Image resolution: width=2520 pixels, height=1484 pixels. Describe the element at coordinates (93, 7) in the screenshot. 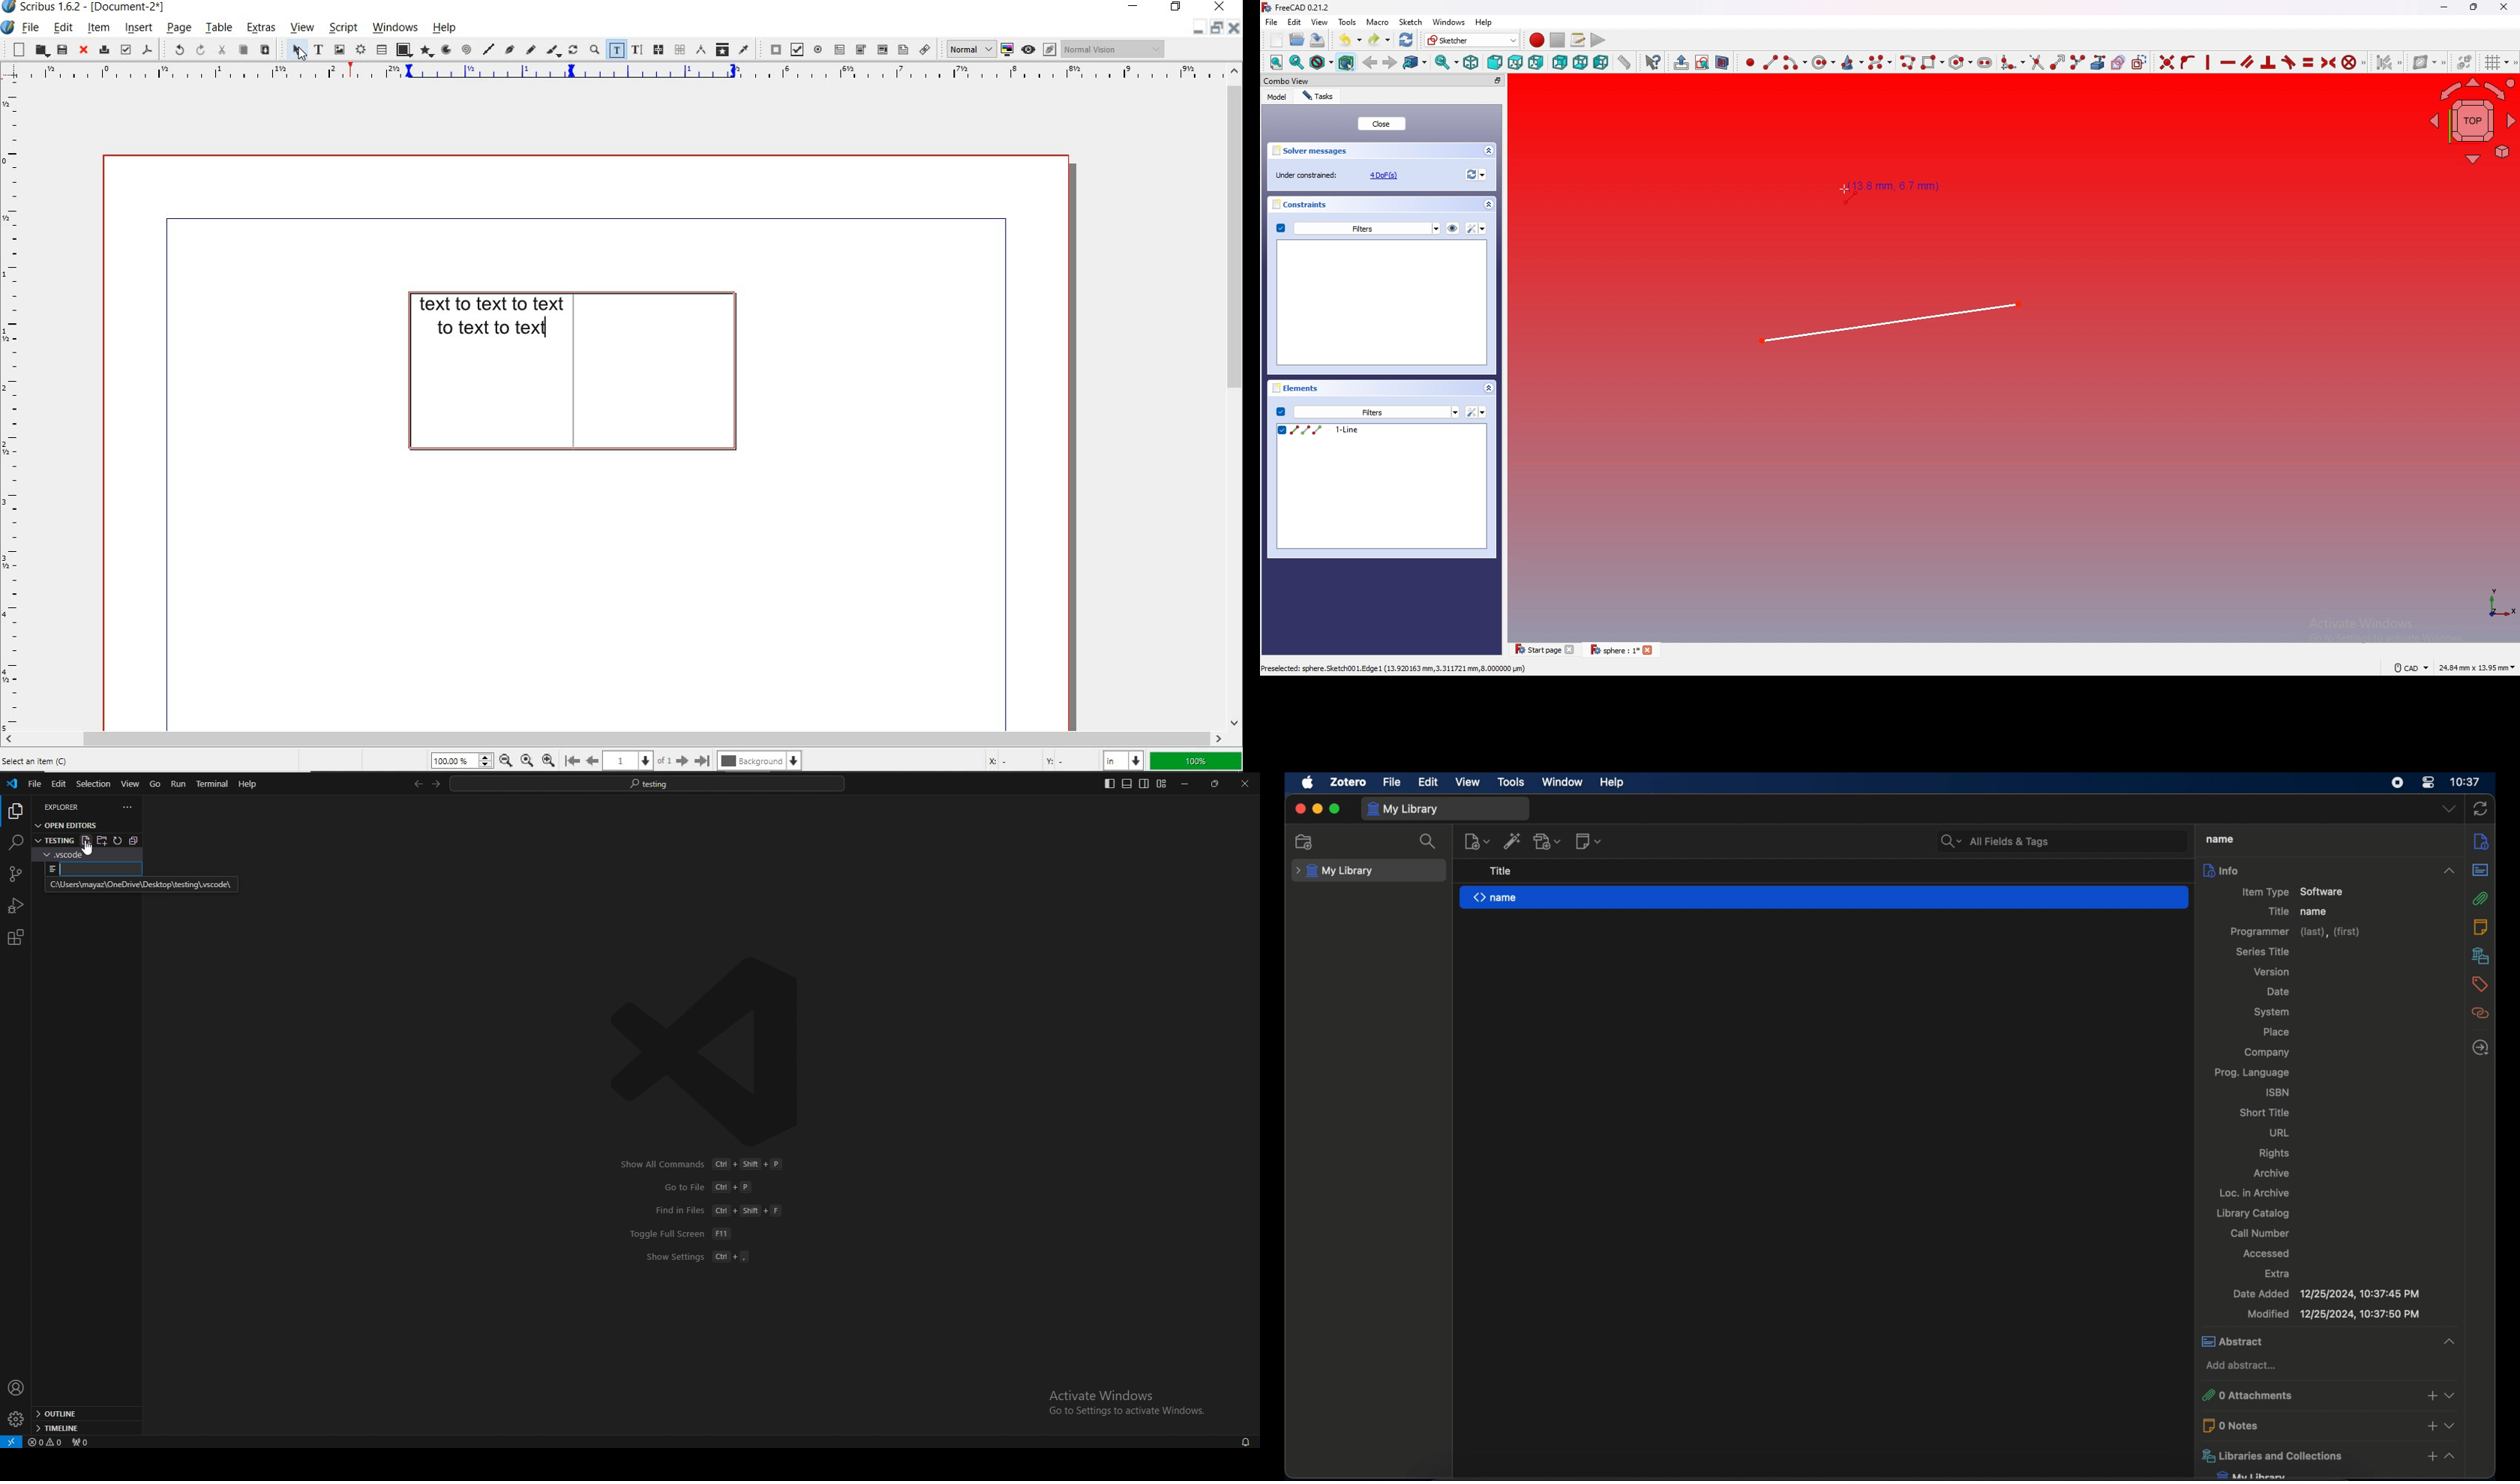

I see ` Scribus 1.6.2 - (Document-2*)` at that location.